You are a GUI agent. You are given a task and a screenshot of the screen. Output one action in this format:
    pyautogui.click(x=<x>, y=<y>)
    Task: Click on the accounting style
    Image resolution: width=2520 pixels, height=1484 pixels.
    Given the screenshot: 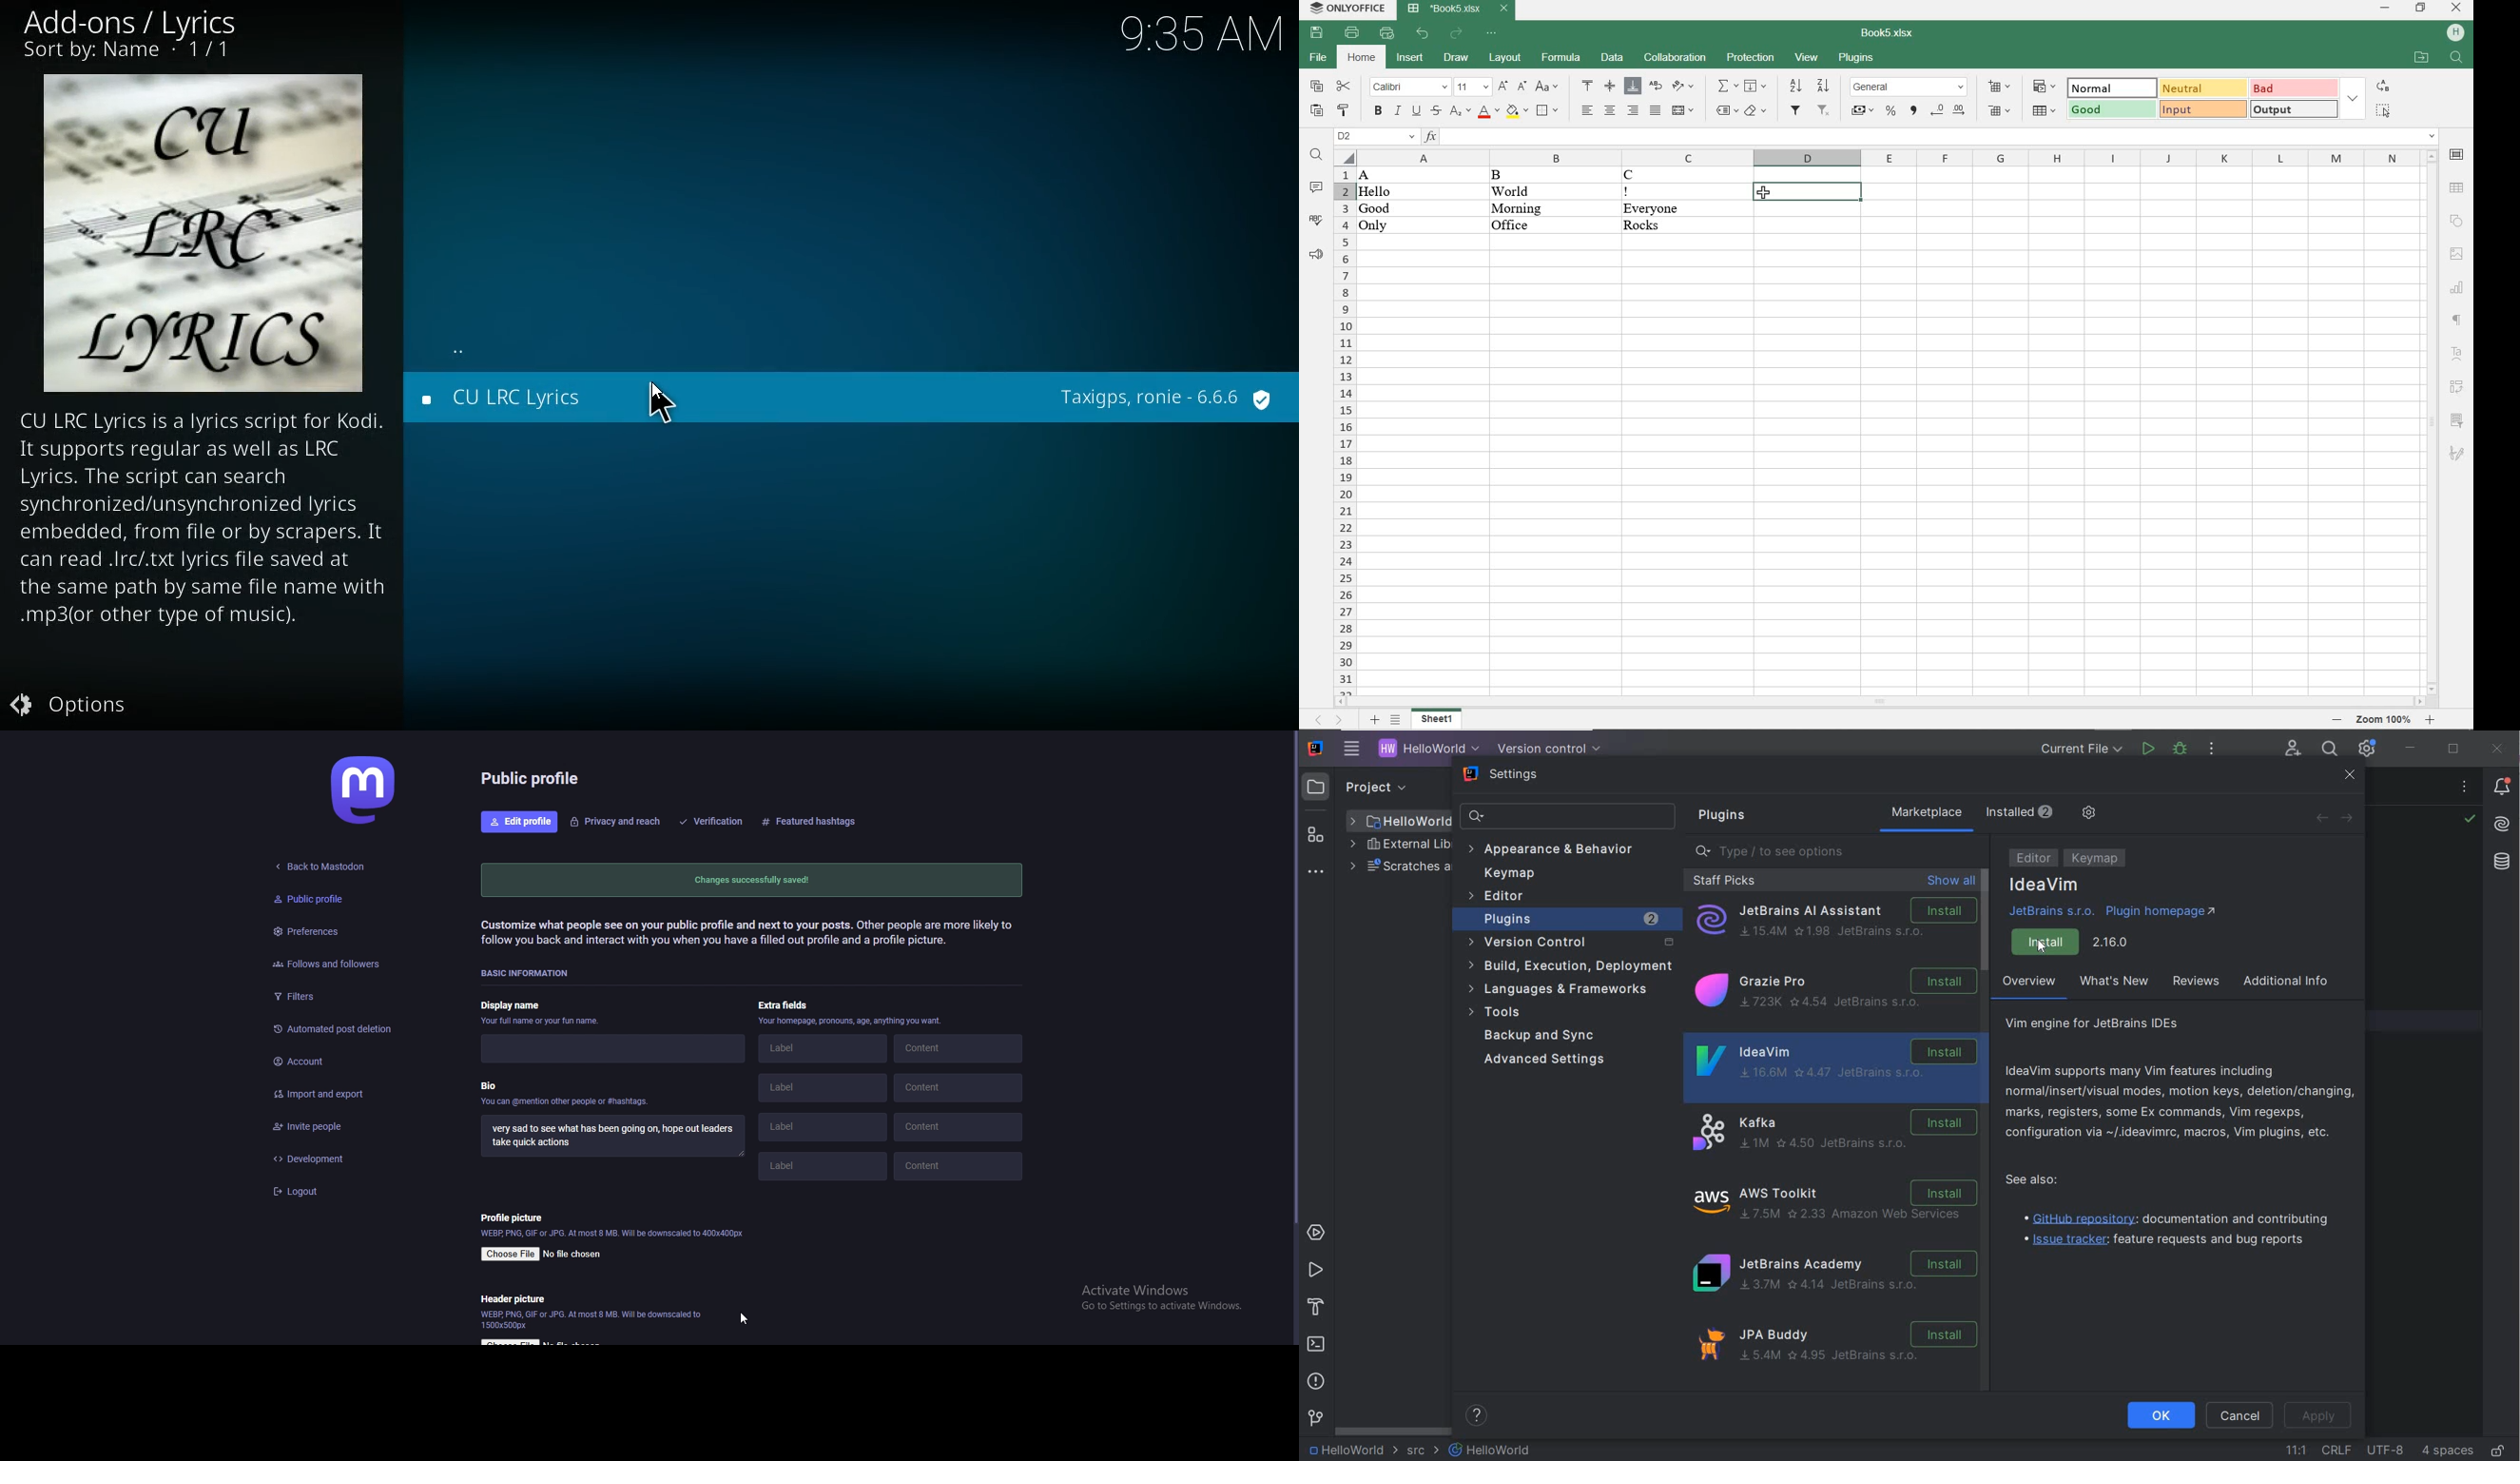 What is the action you would take?
    pyautogui.click(x=1864, y=112)
    